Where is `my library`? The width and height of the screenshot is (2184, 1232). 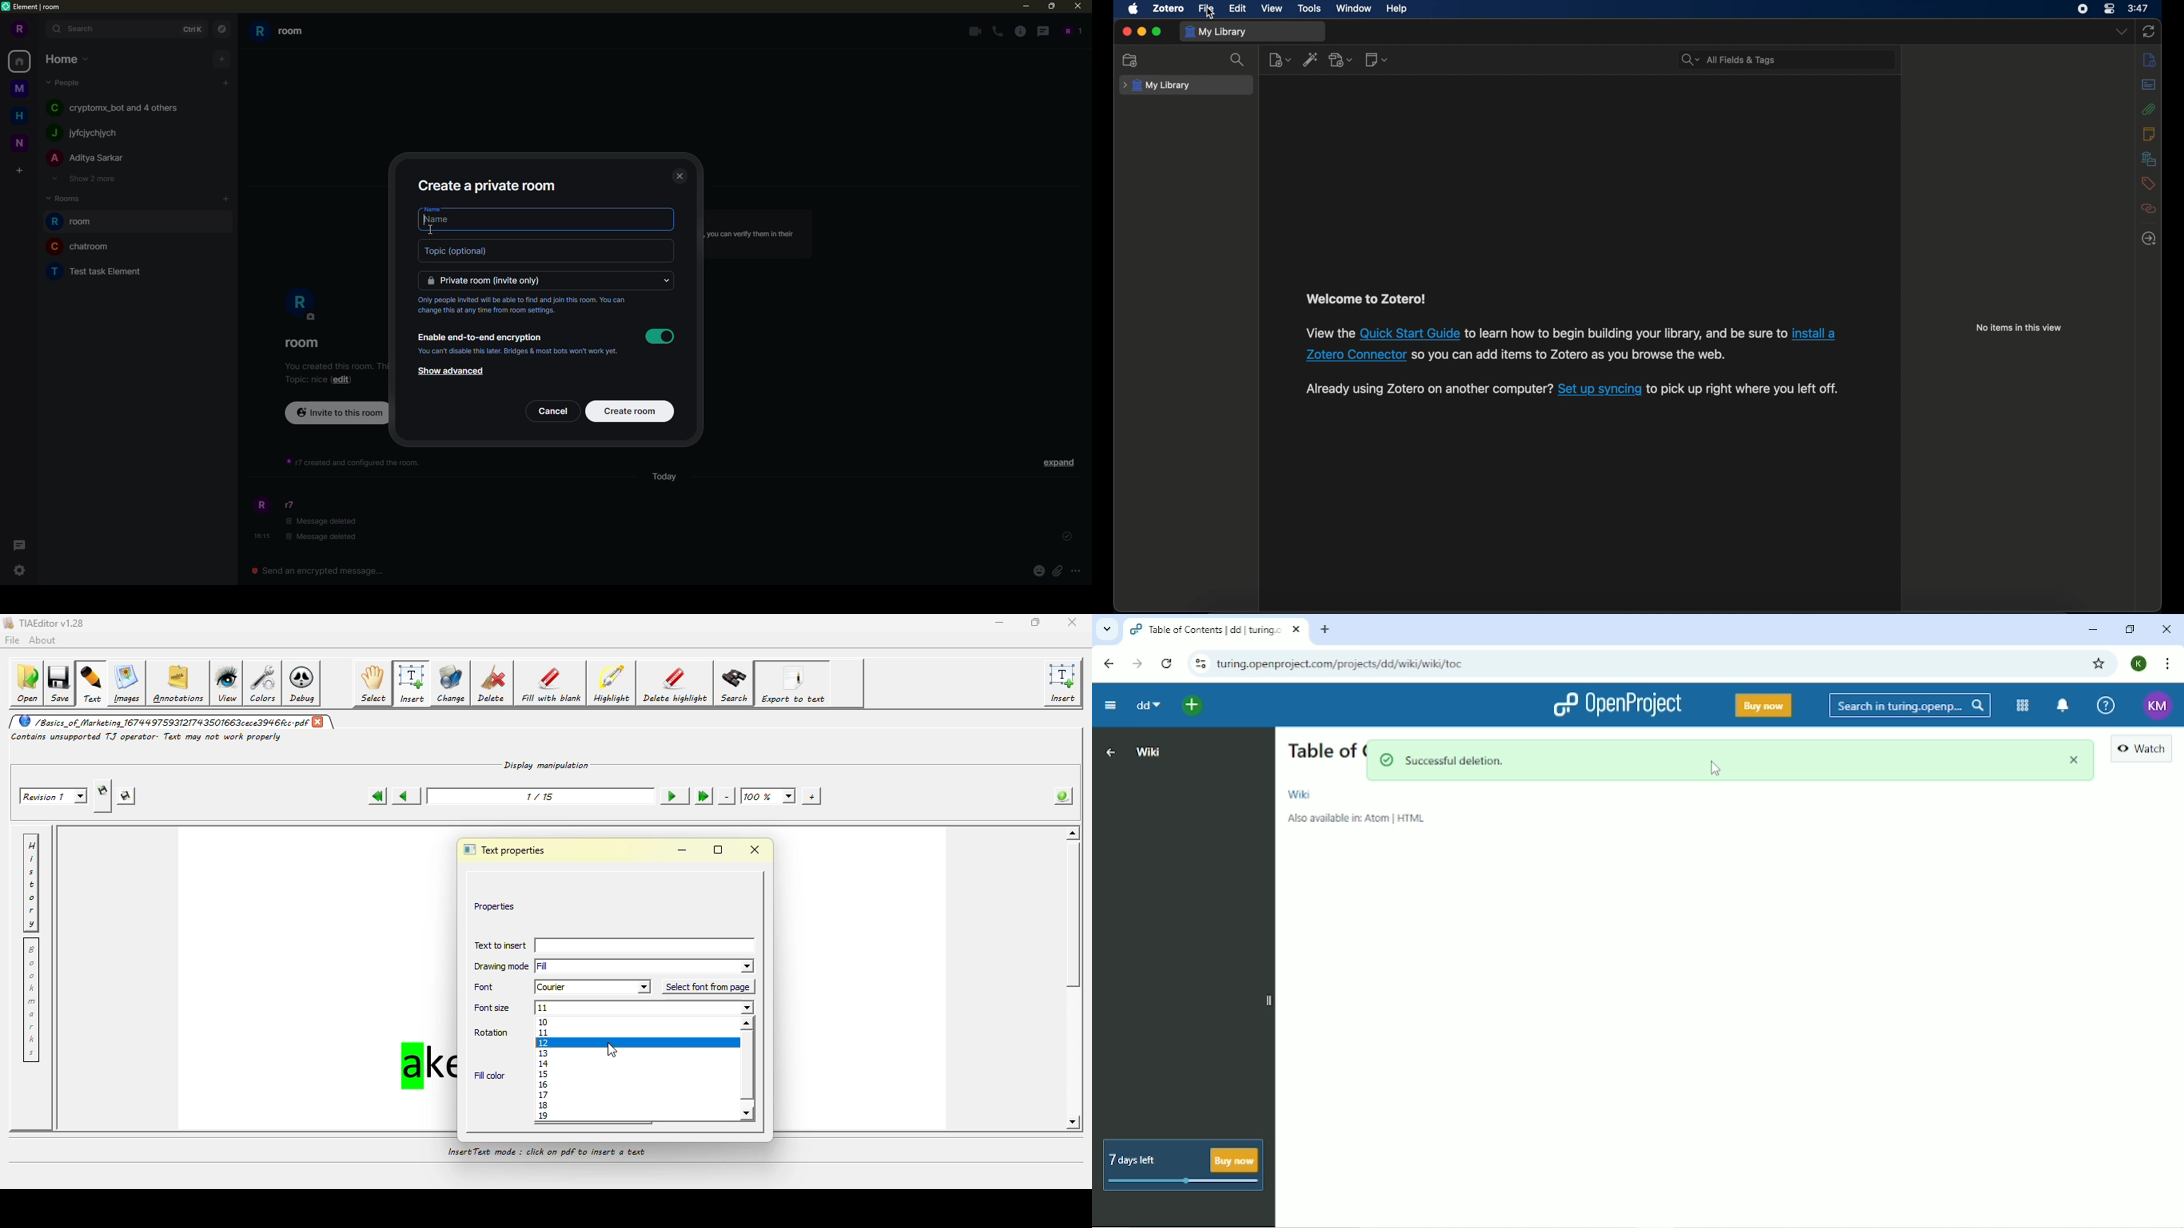 my library is located at coordinates (1215, 32).